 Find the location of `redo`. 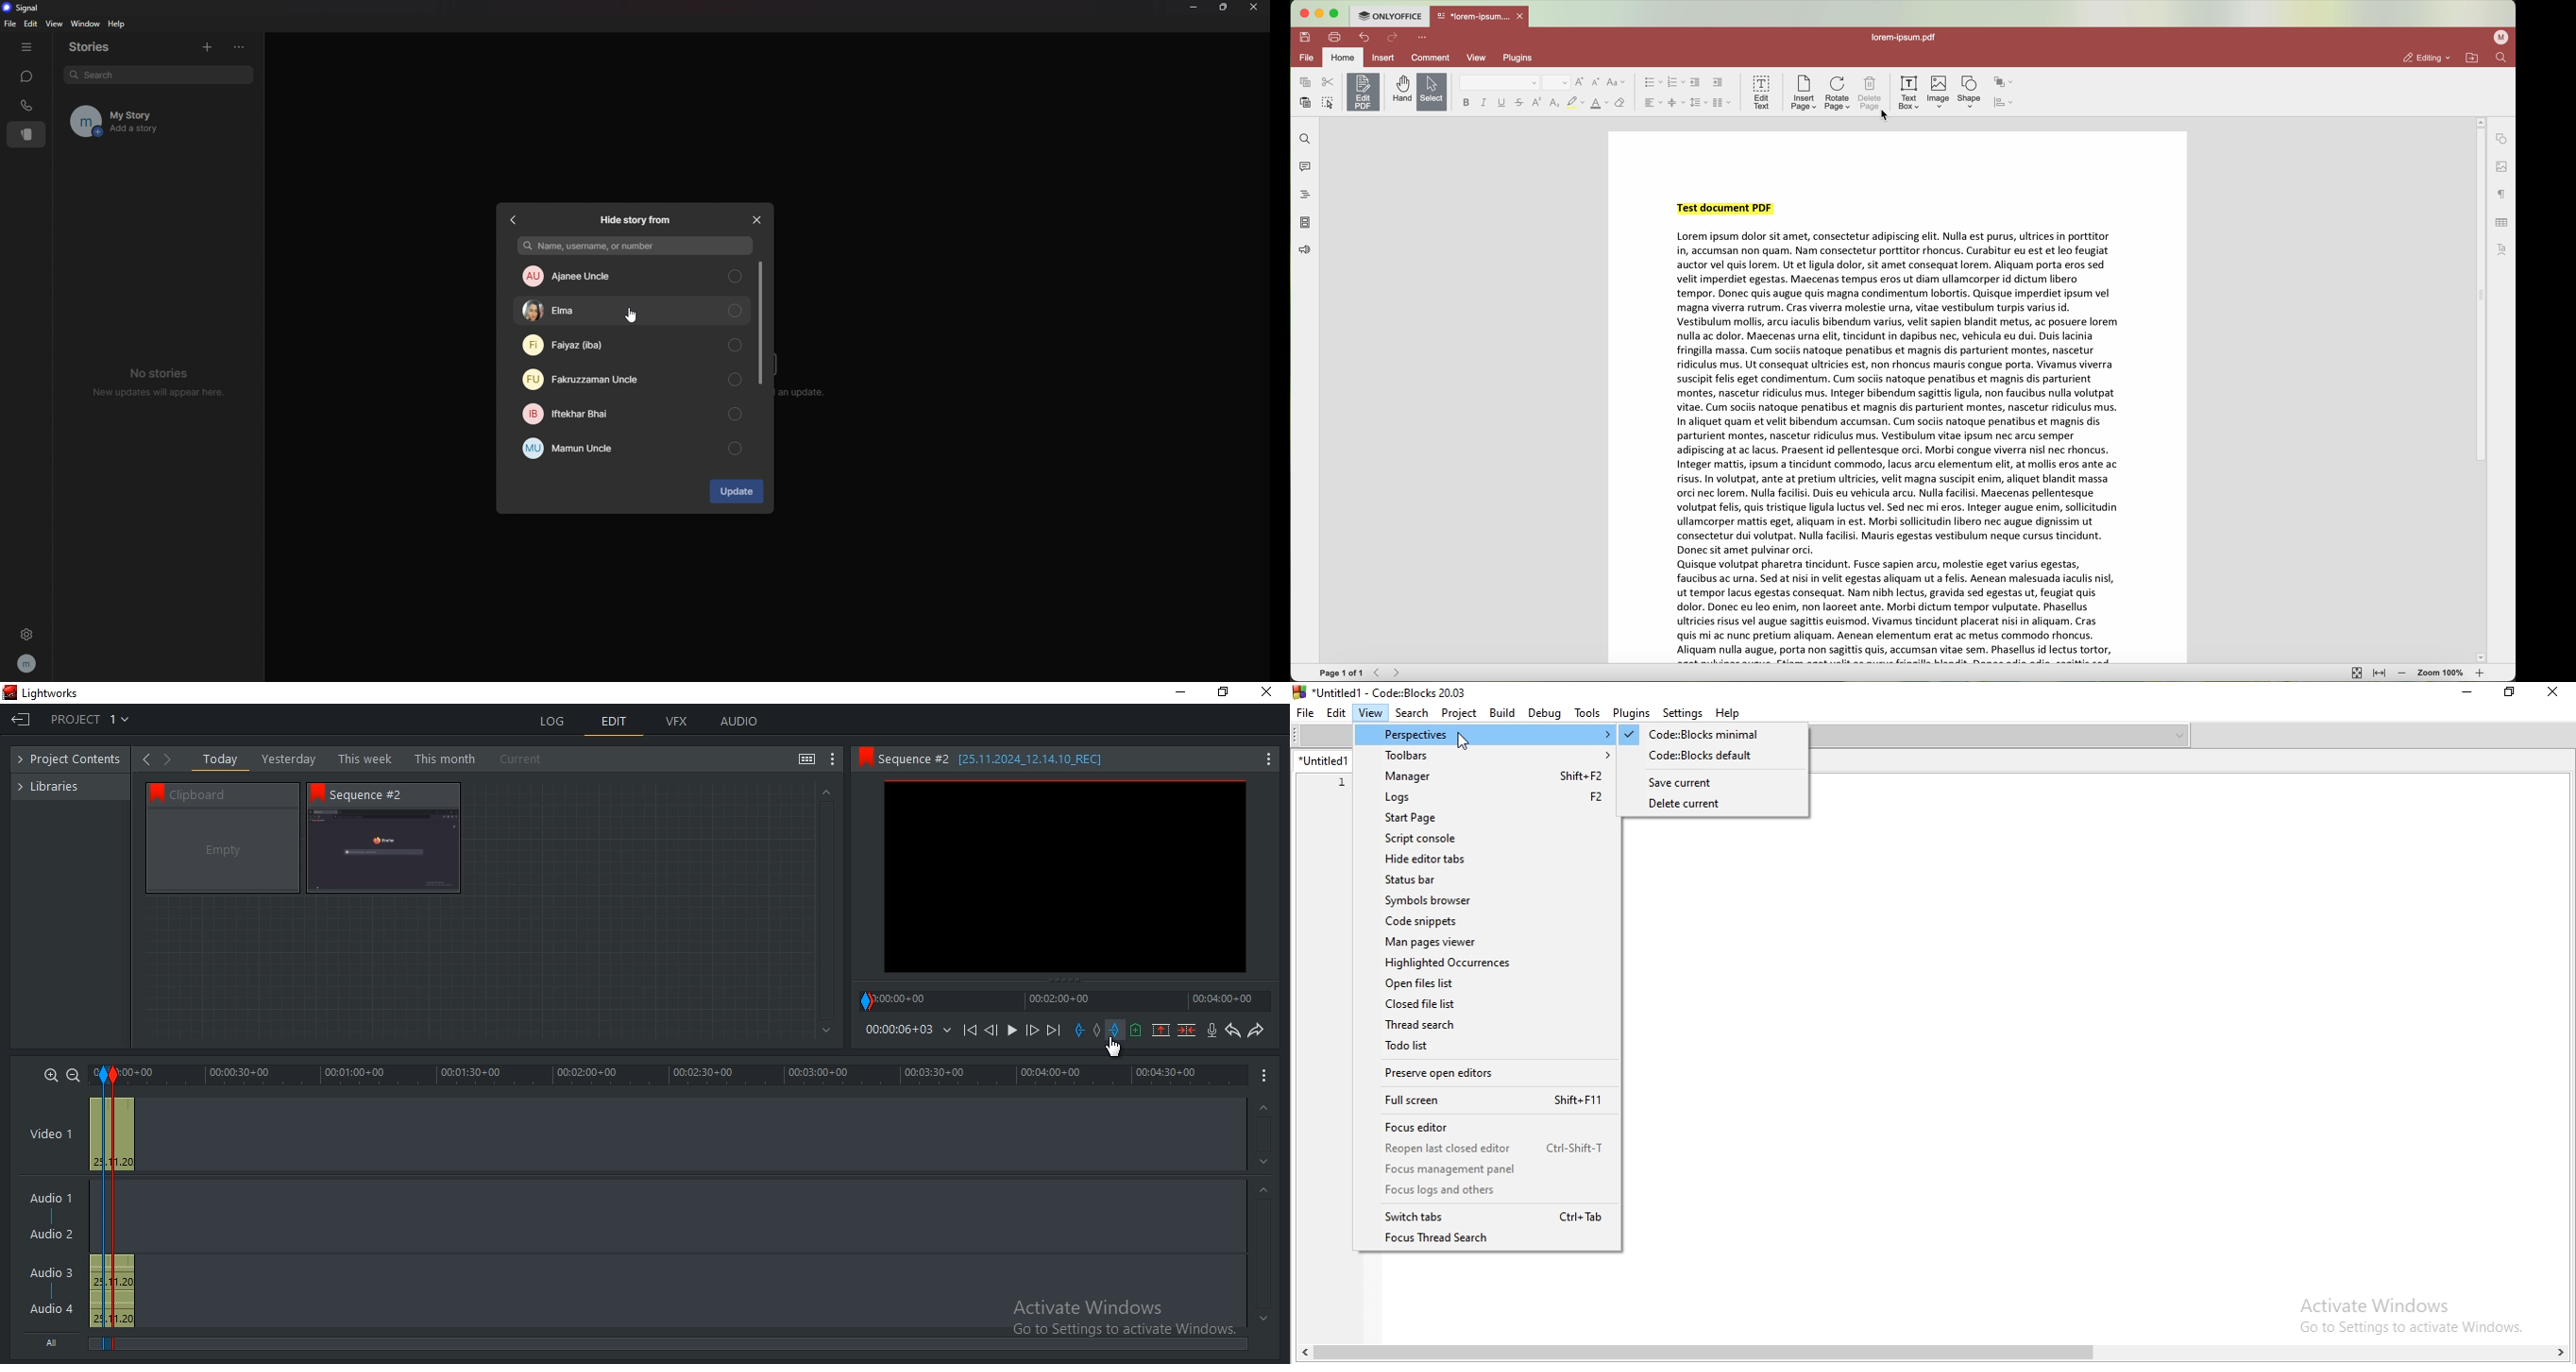

redo is located at coordinates (1255, 1030).